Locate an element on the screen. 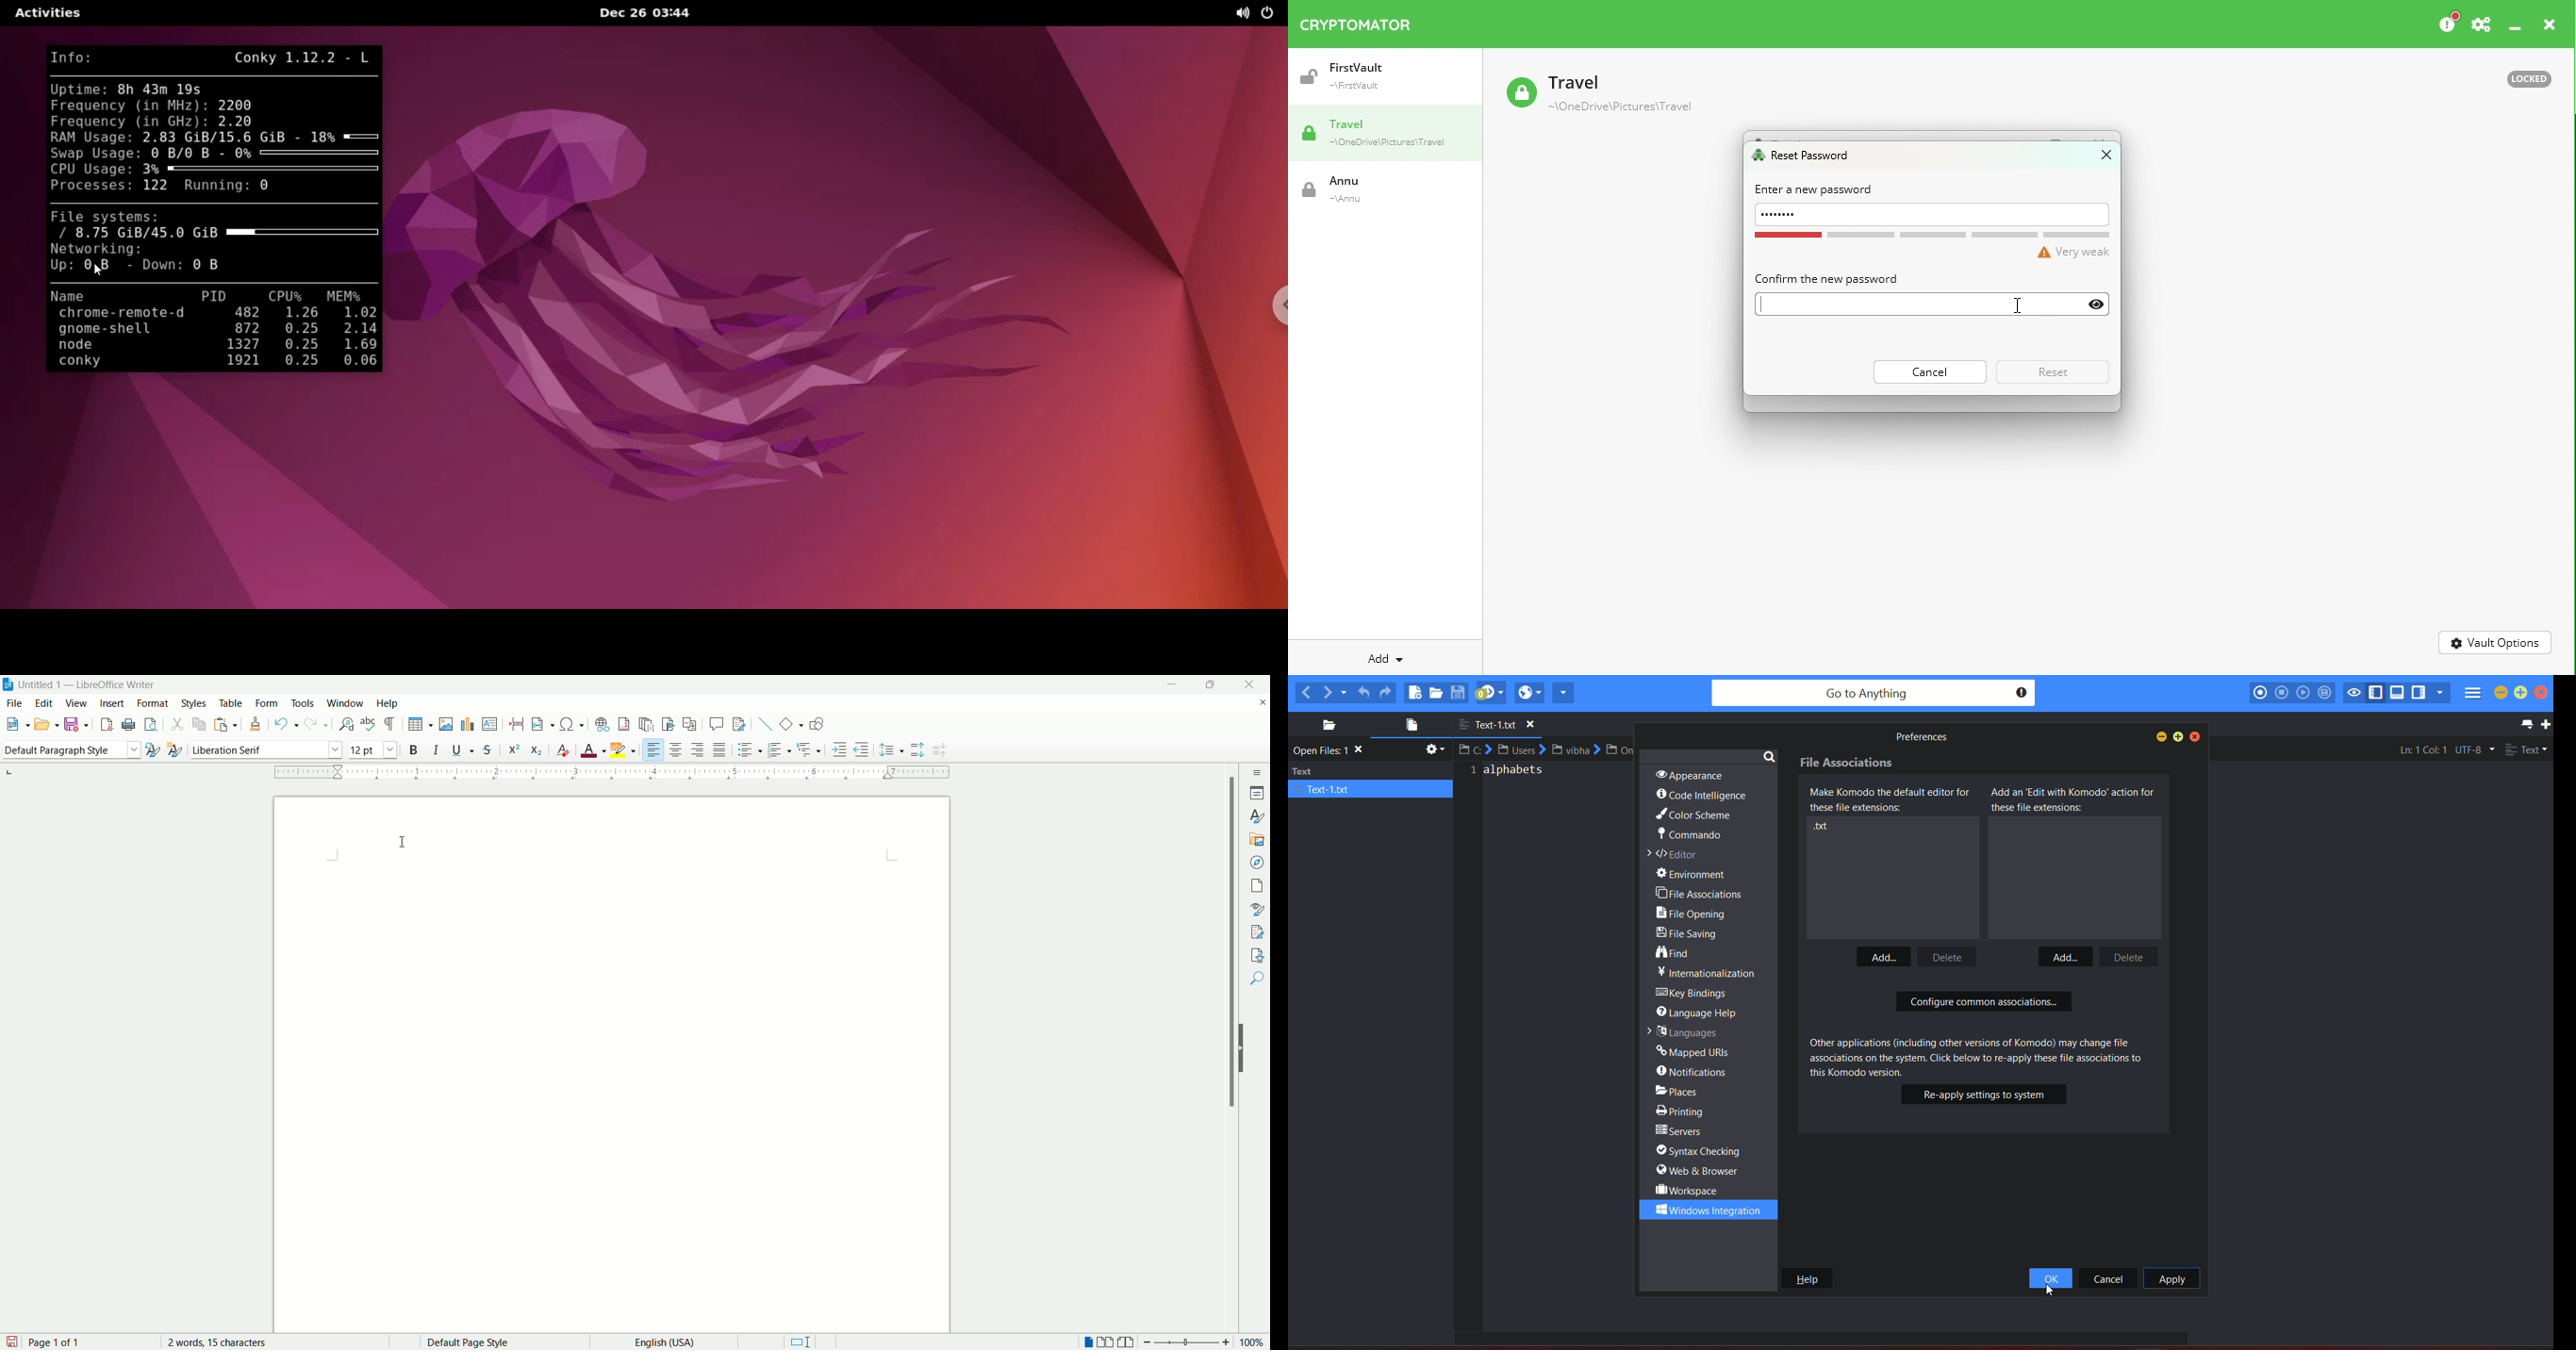 The height and width of the screenshot is (1372, 2576). 0.25 is located at coordinates (301, 345).